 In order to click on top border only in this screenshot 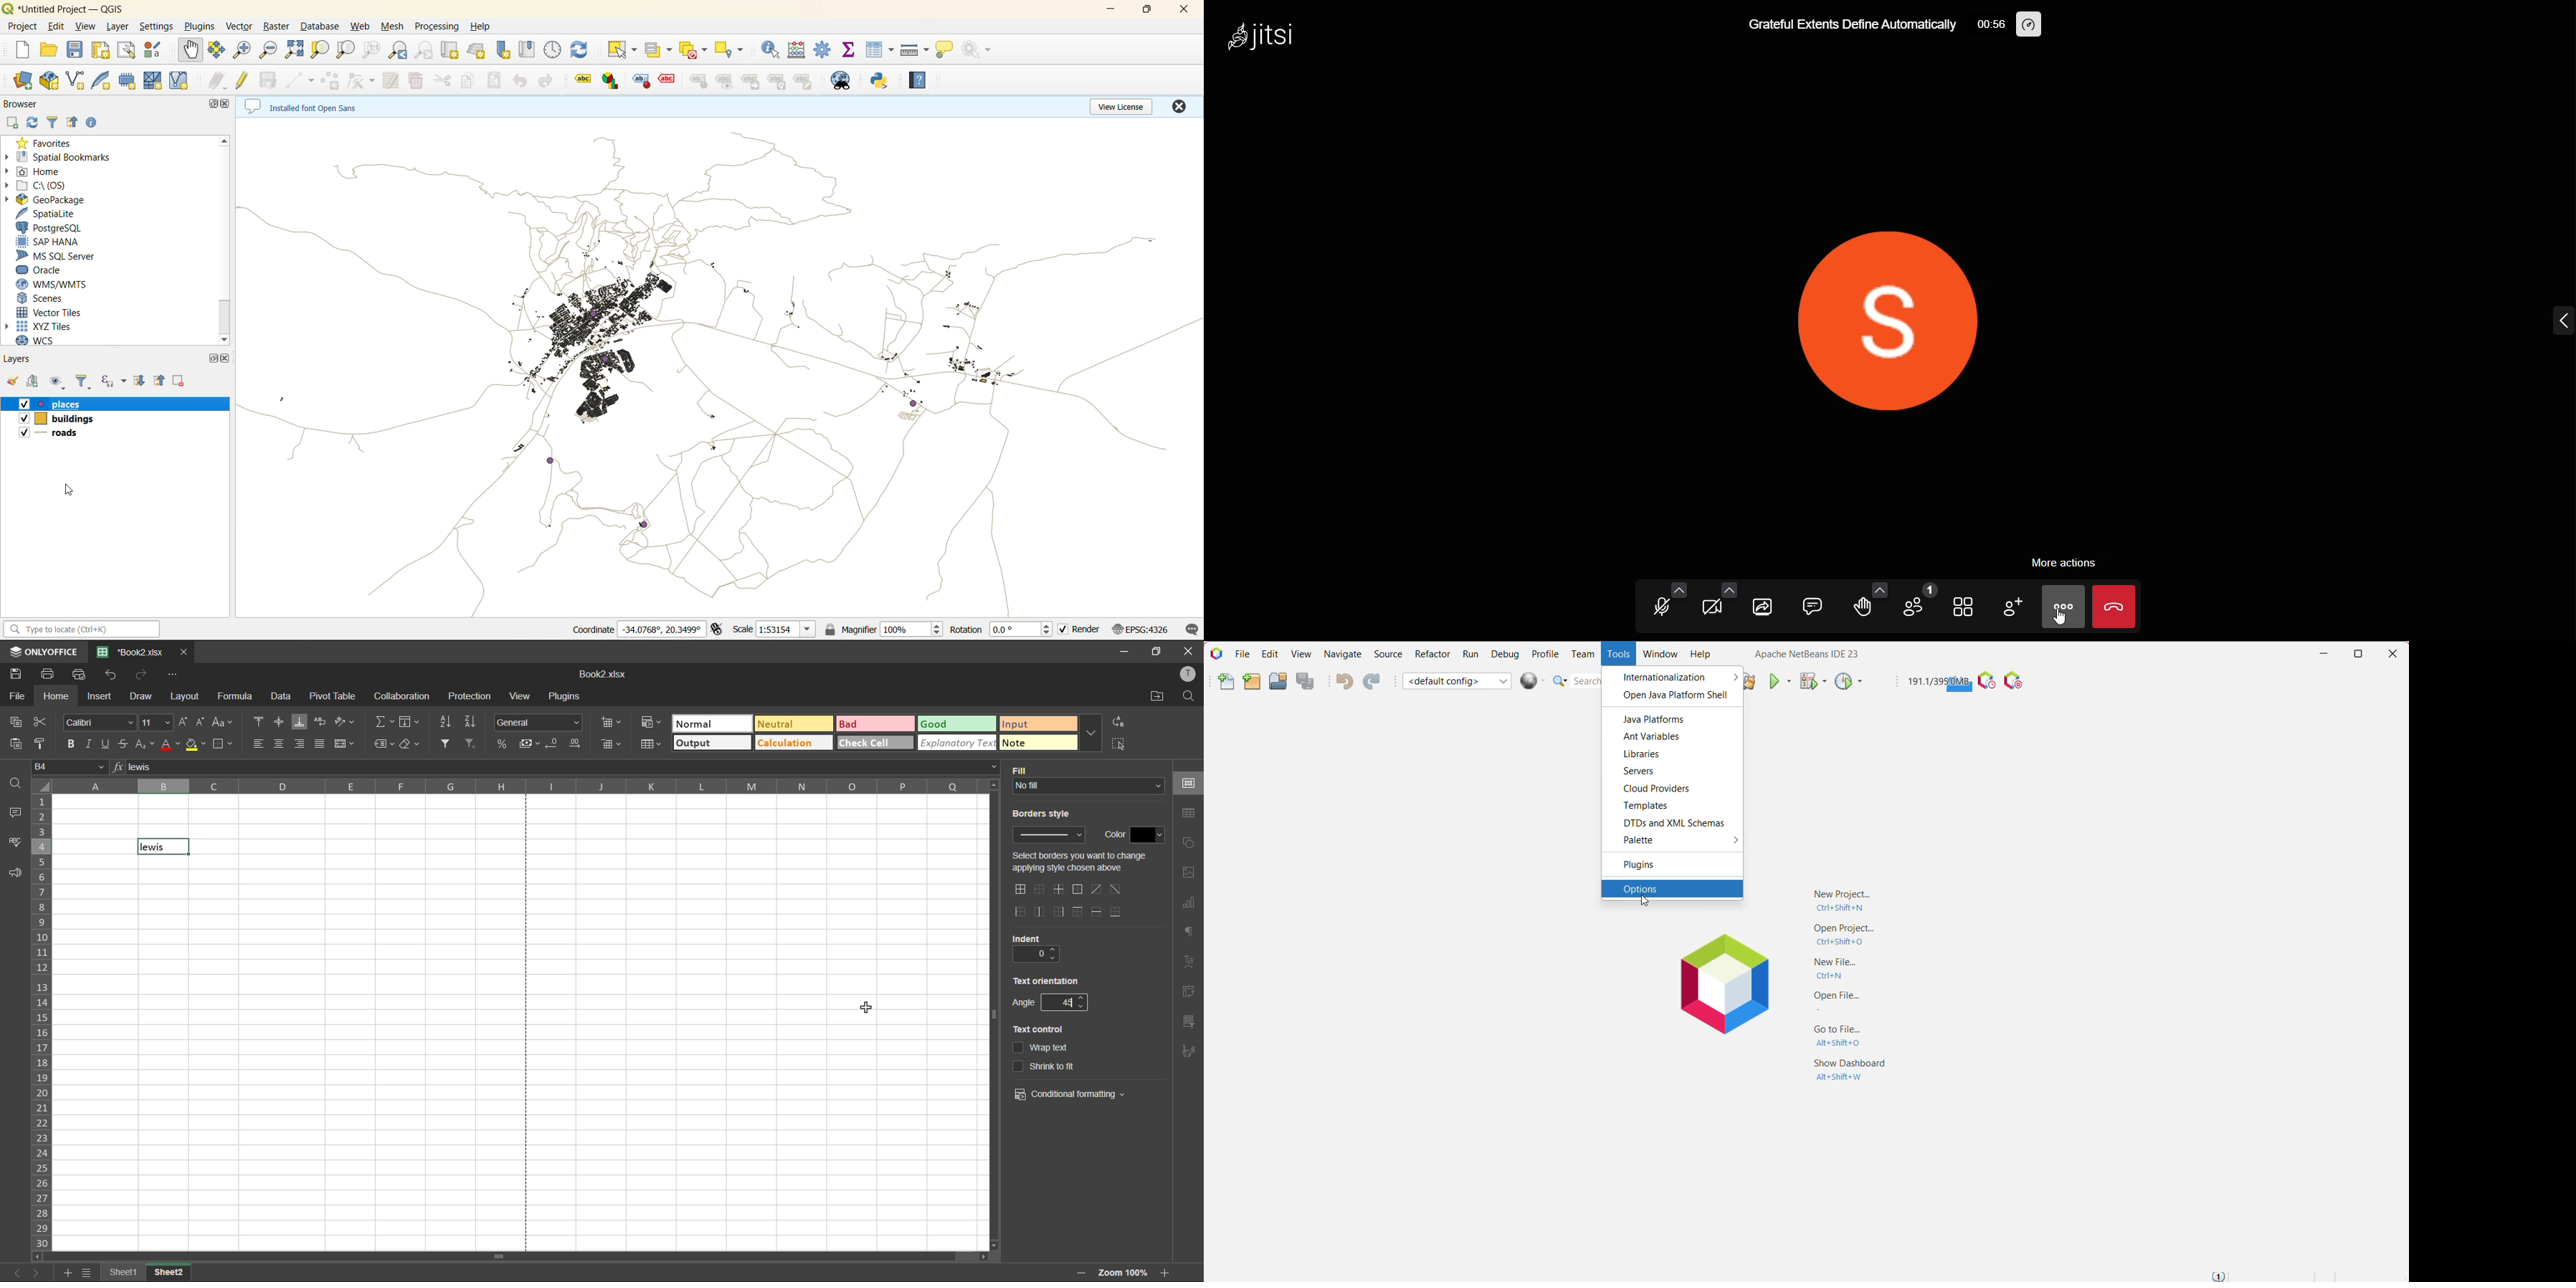, I will do `click(1080, 911)`.